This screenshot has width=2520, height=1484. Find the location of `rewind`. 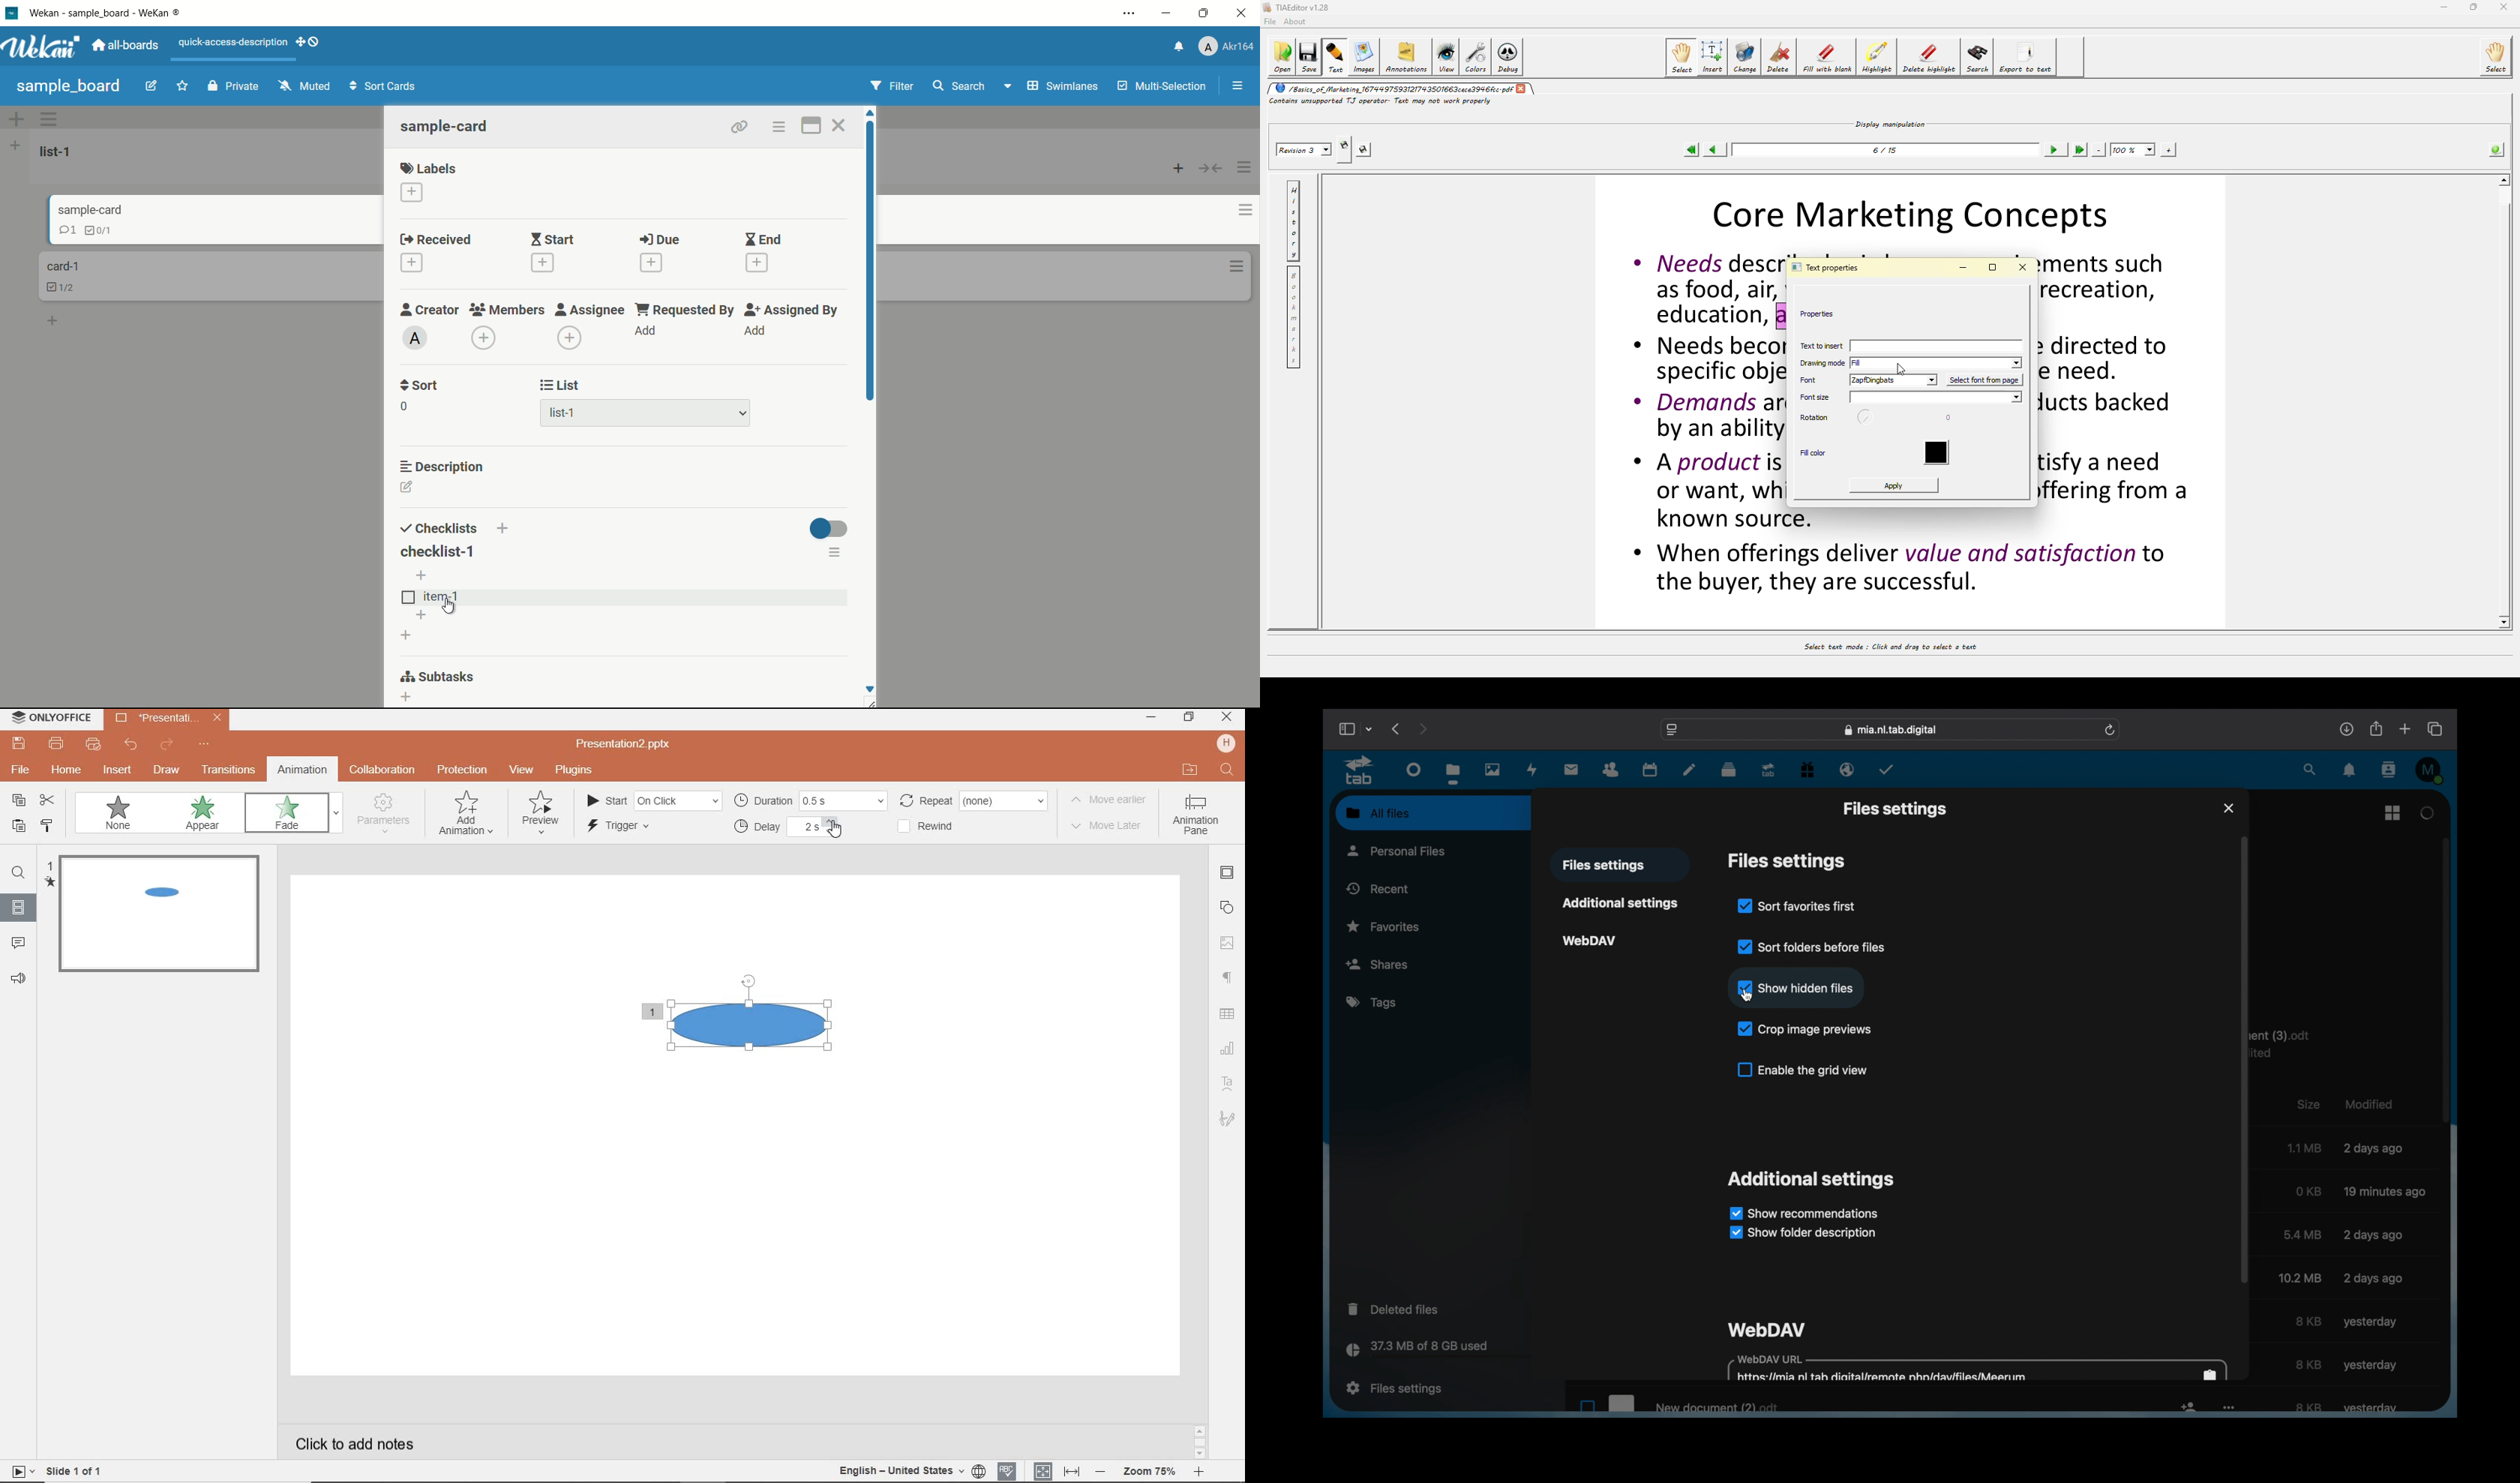

rewind is located at coordinates (928, 828).